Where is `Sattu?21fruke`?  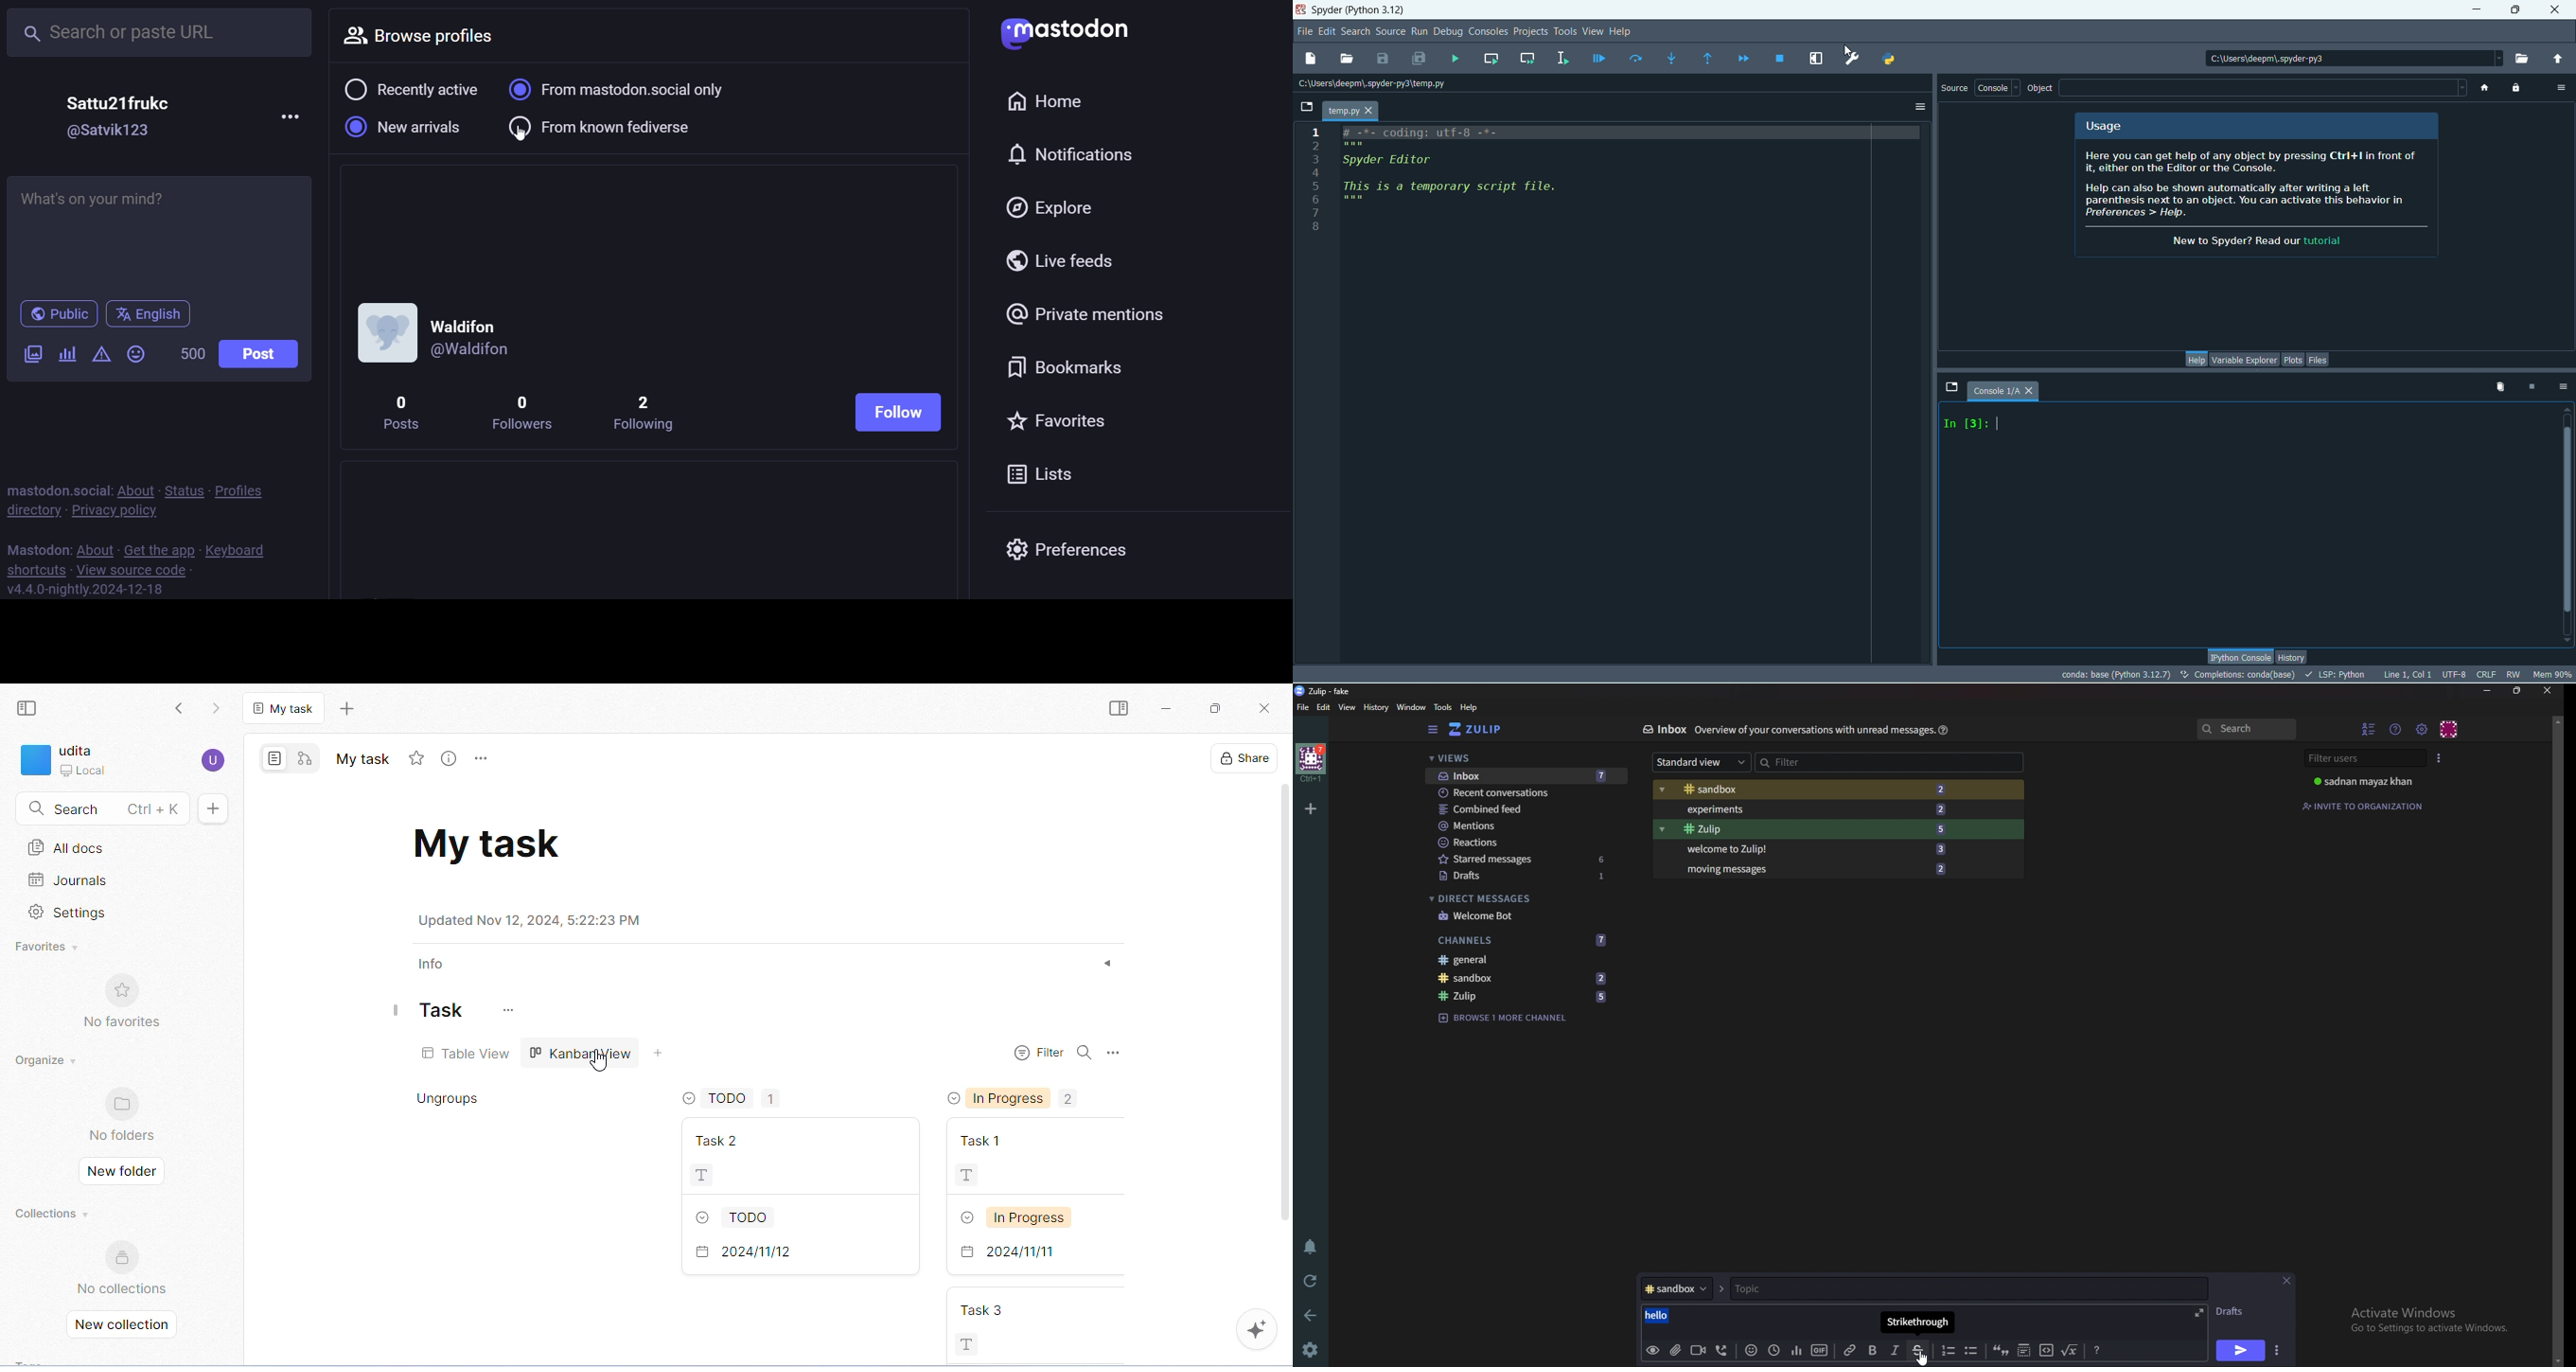 Sattu?21fruke is located at coordinates (124, 99).